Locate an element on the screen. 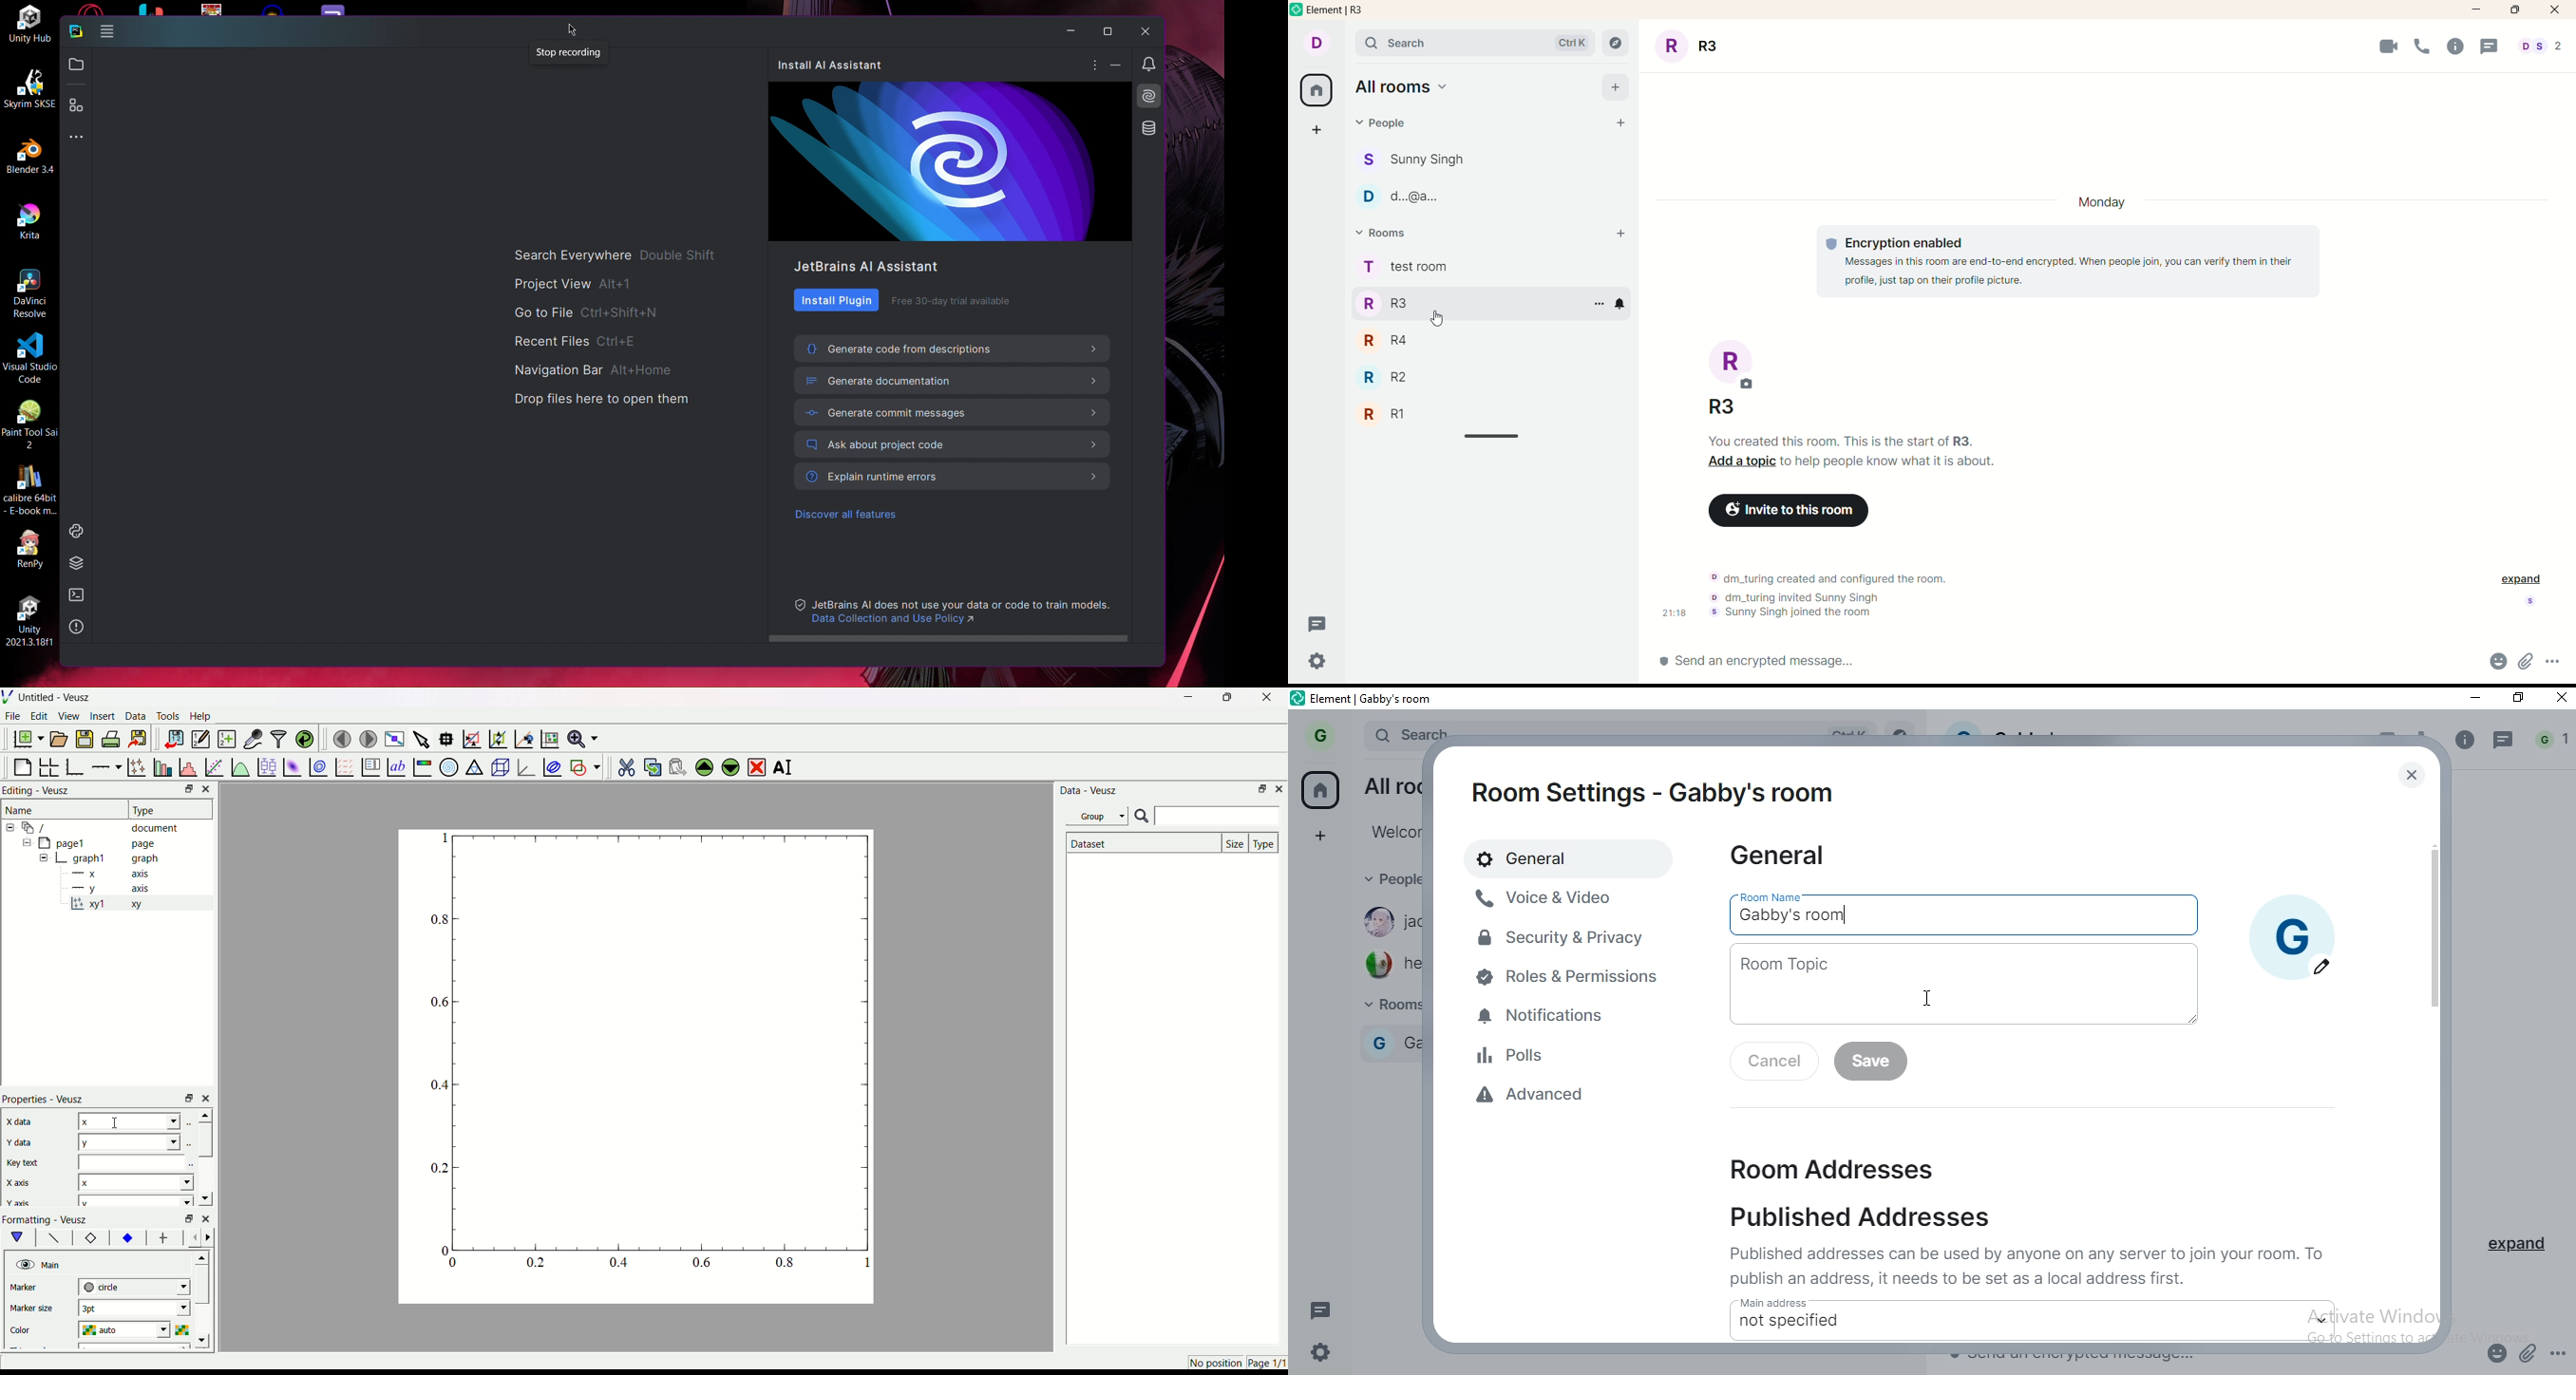 The image size is (2576, 1400). Searchbar is located at coordinates (1207, 817).